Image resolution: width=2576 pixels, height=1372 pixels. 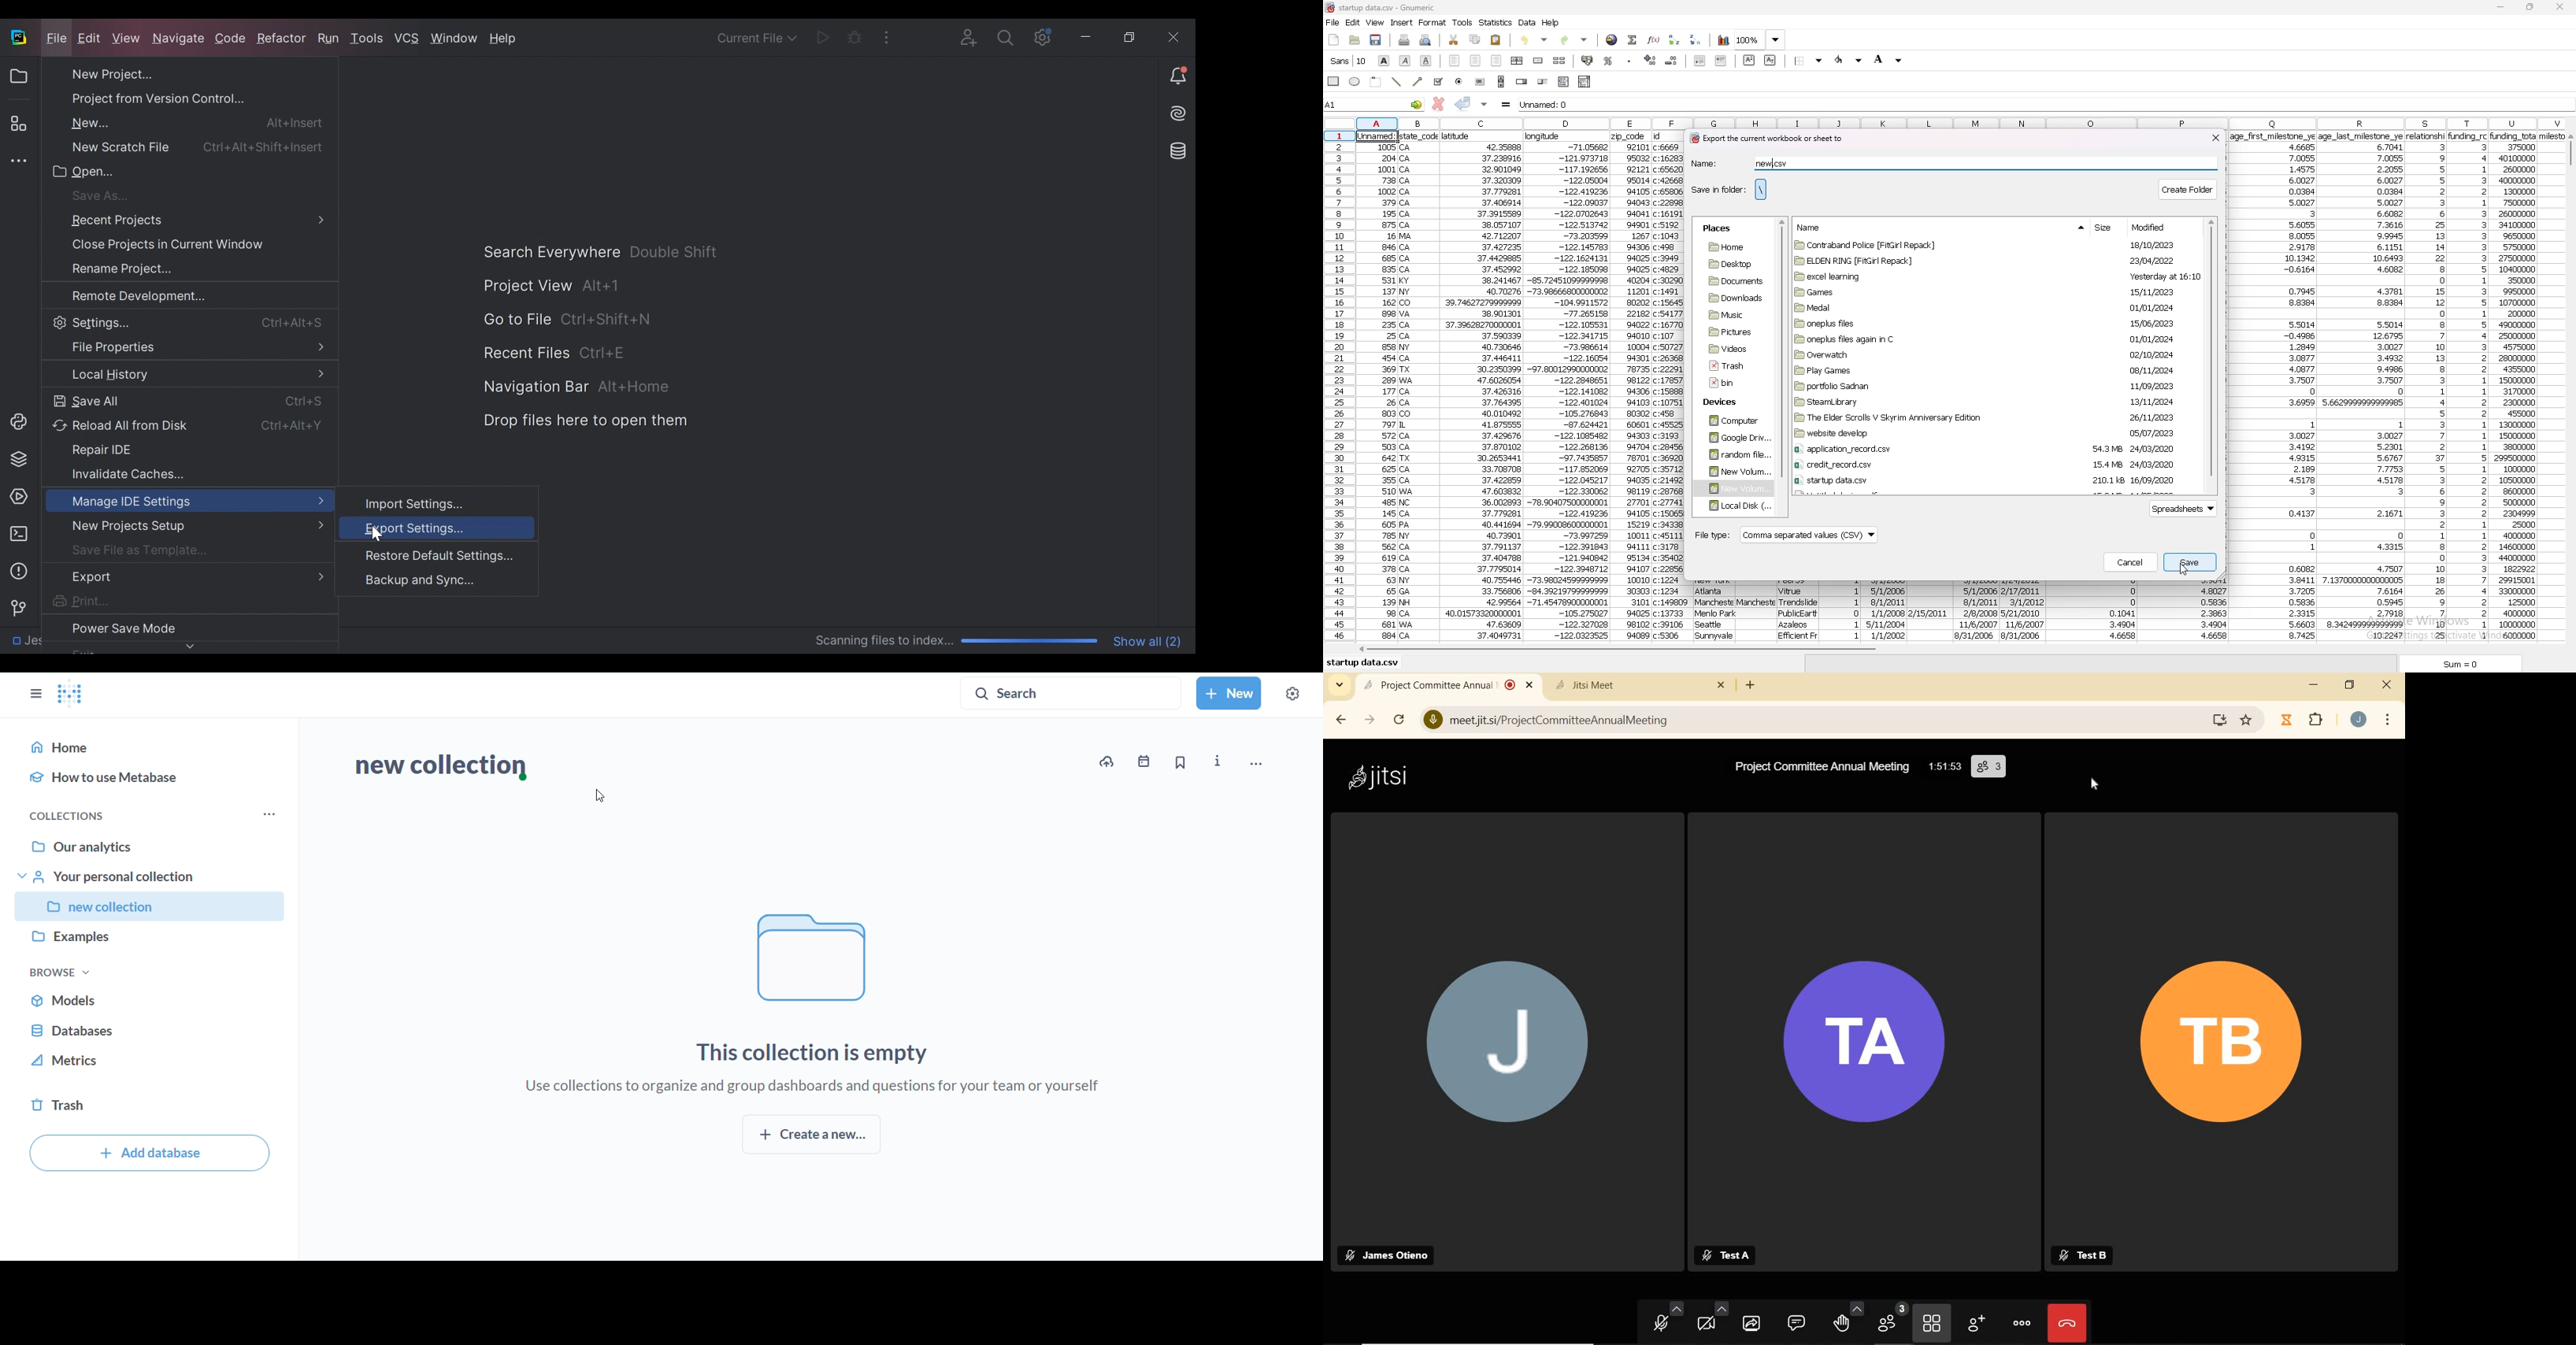 I want to click on devices, so click(x=1724, y=403).